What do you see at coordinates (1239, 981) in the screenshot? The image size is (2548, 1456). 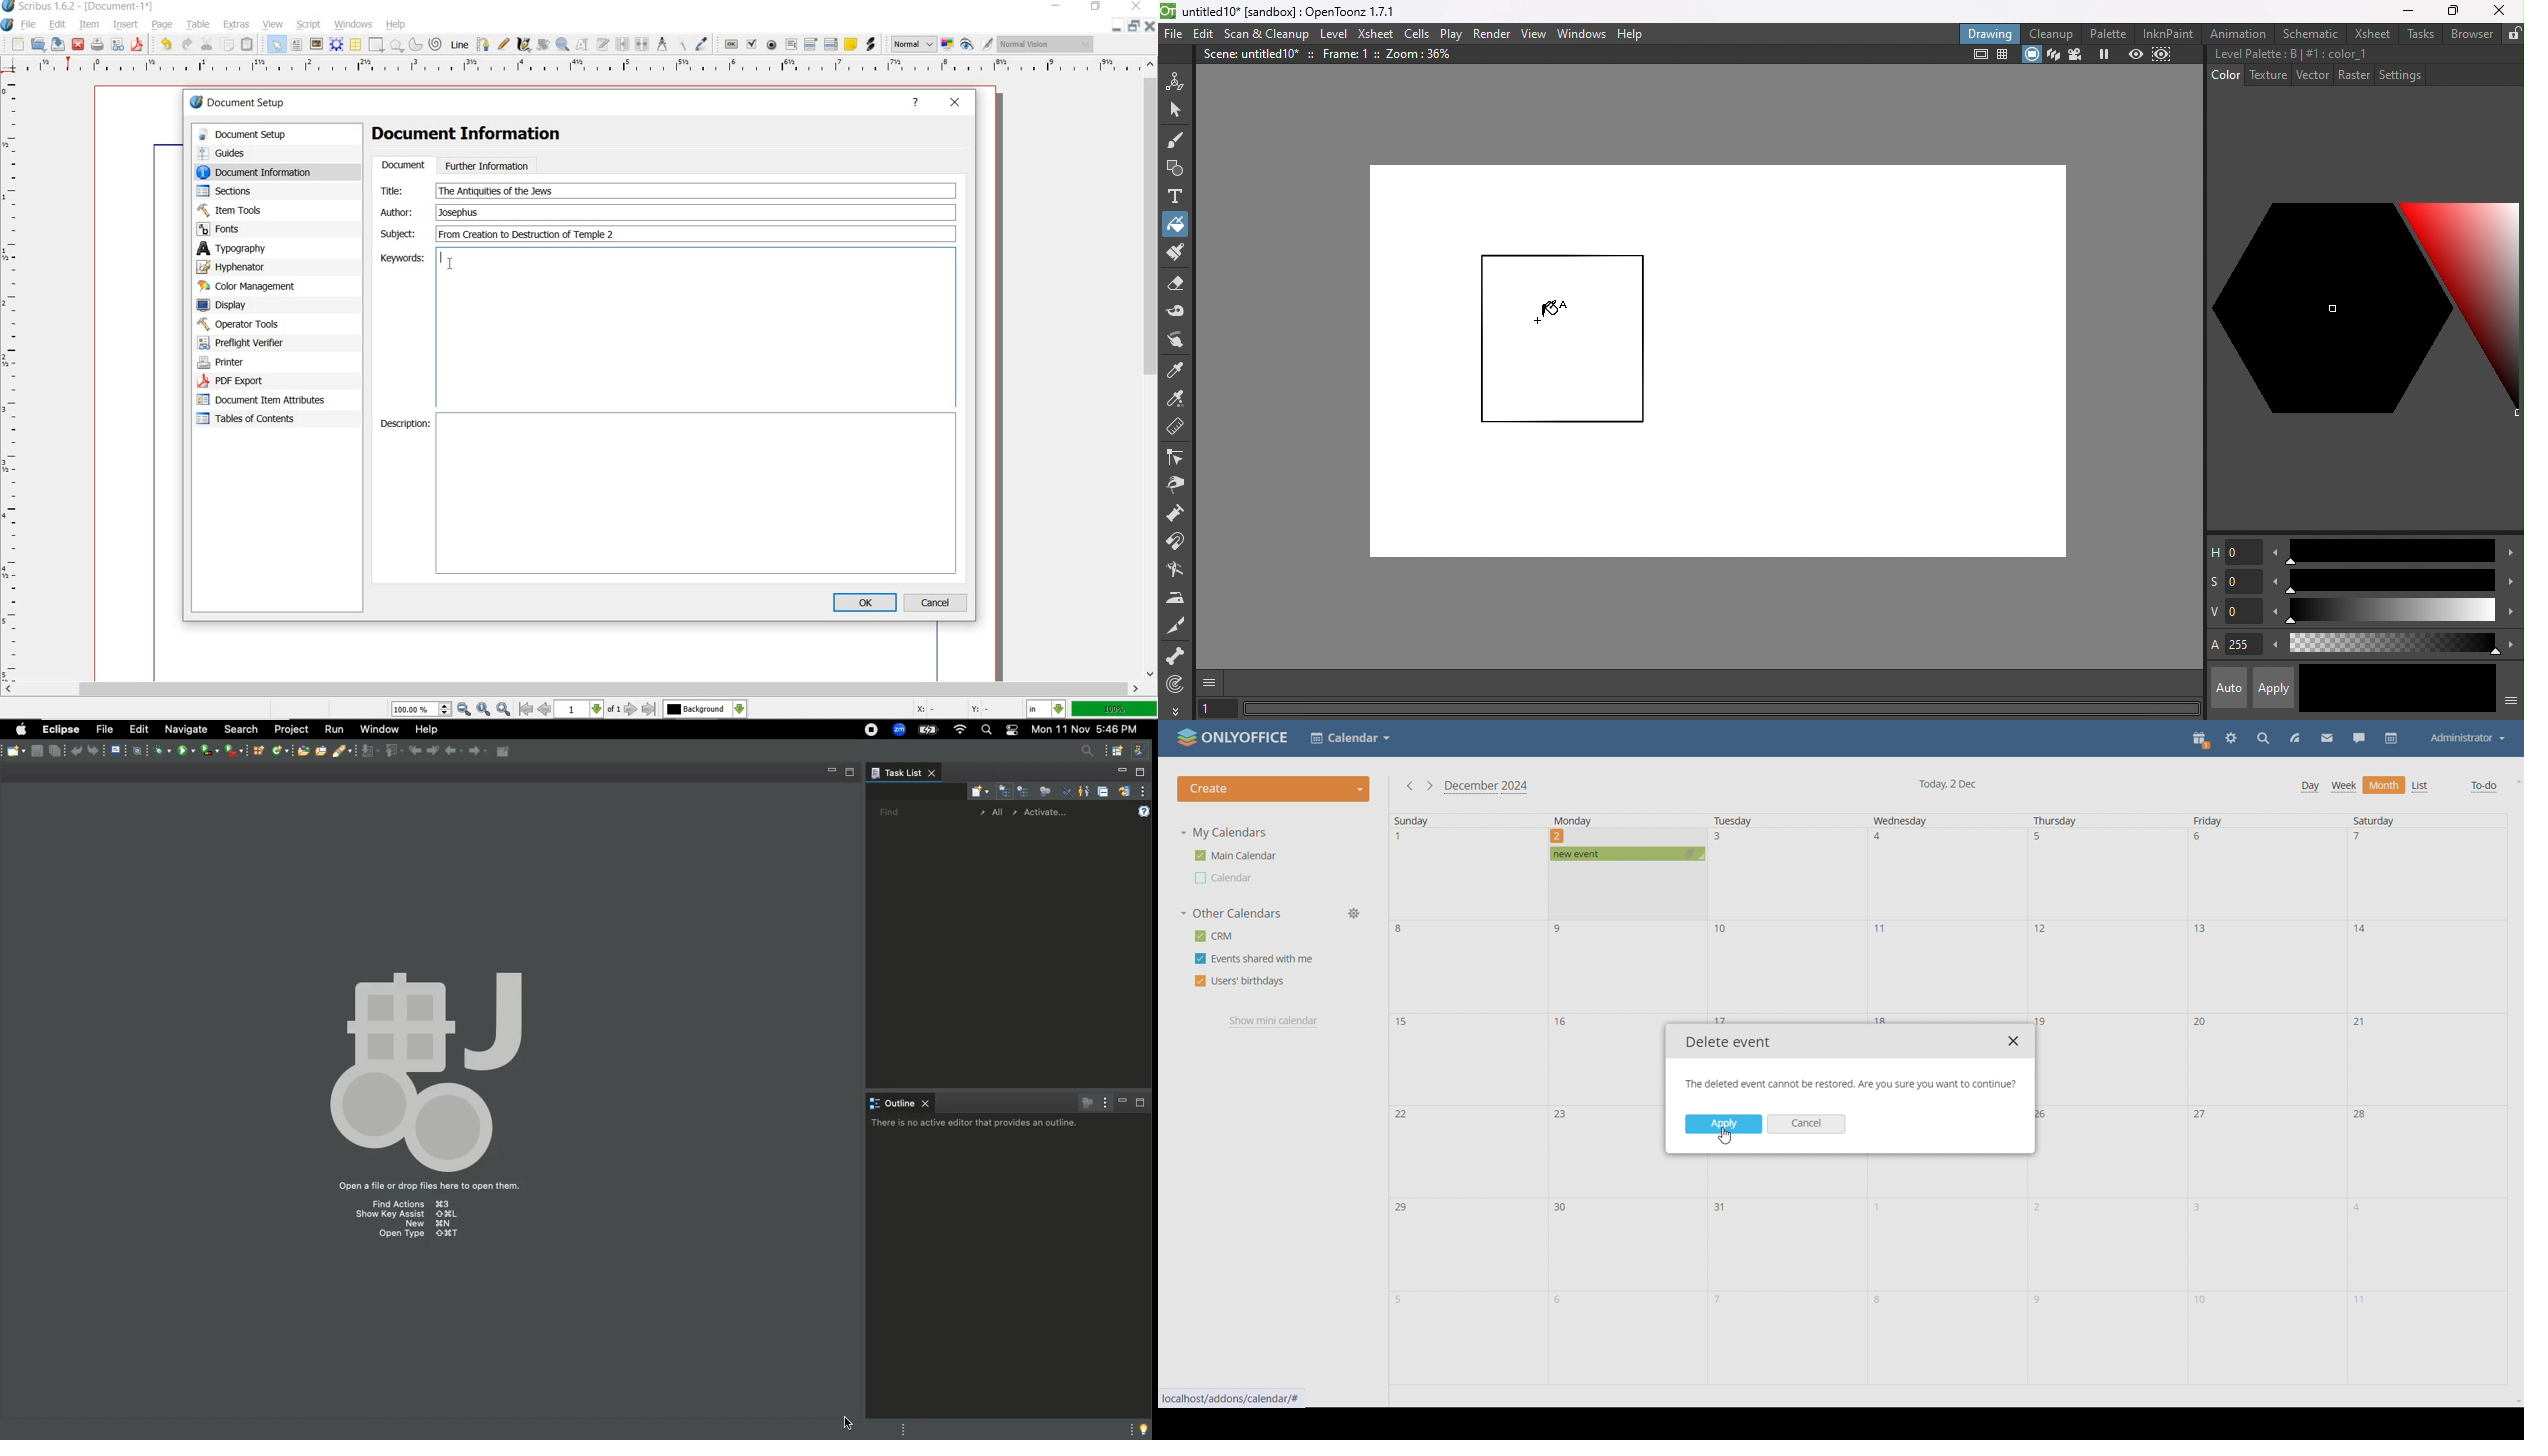 I see `users' birthdays` at bounding box center [1239, 981].